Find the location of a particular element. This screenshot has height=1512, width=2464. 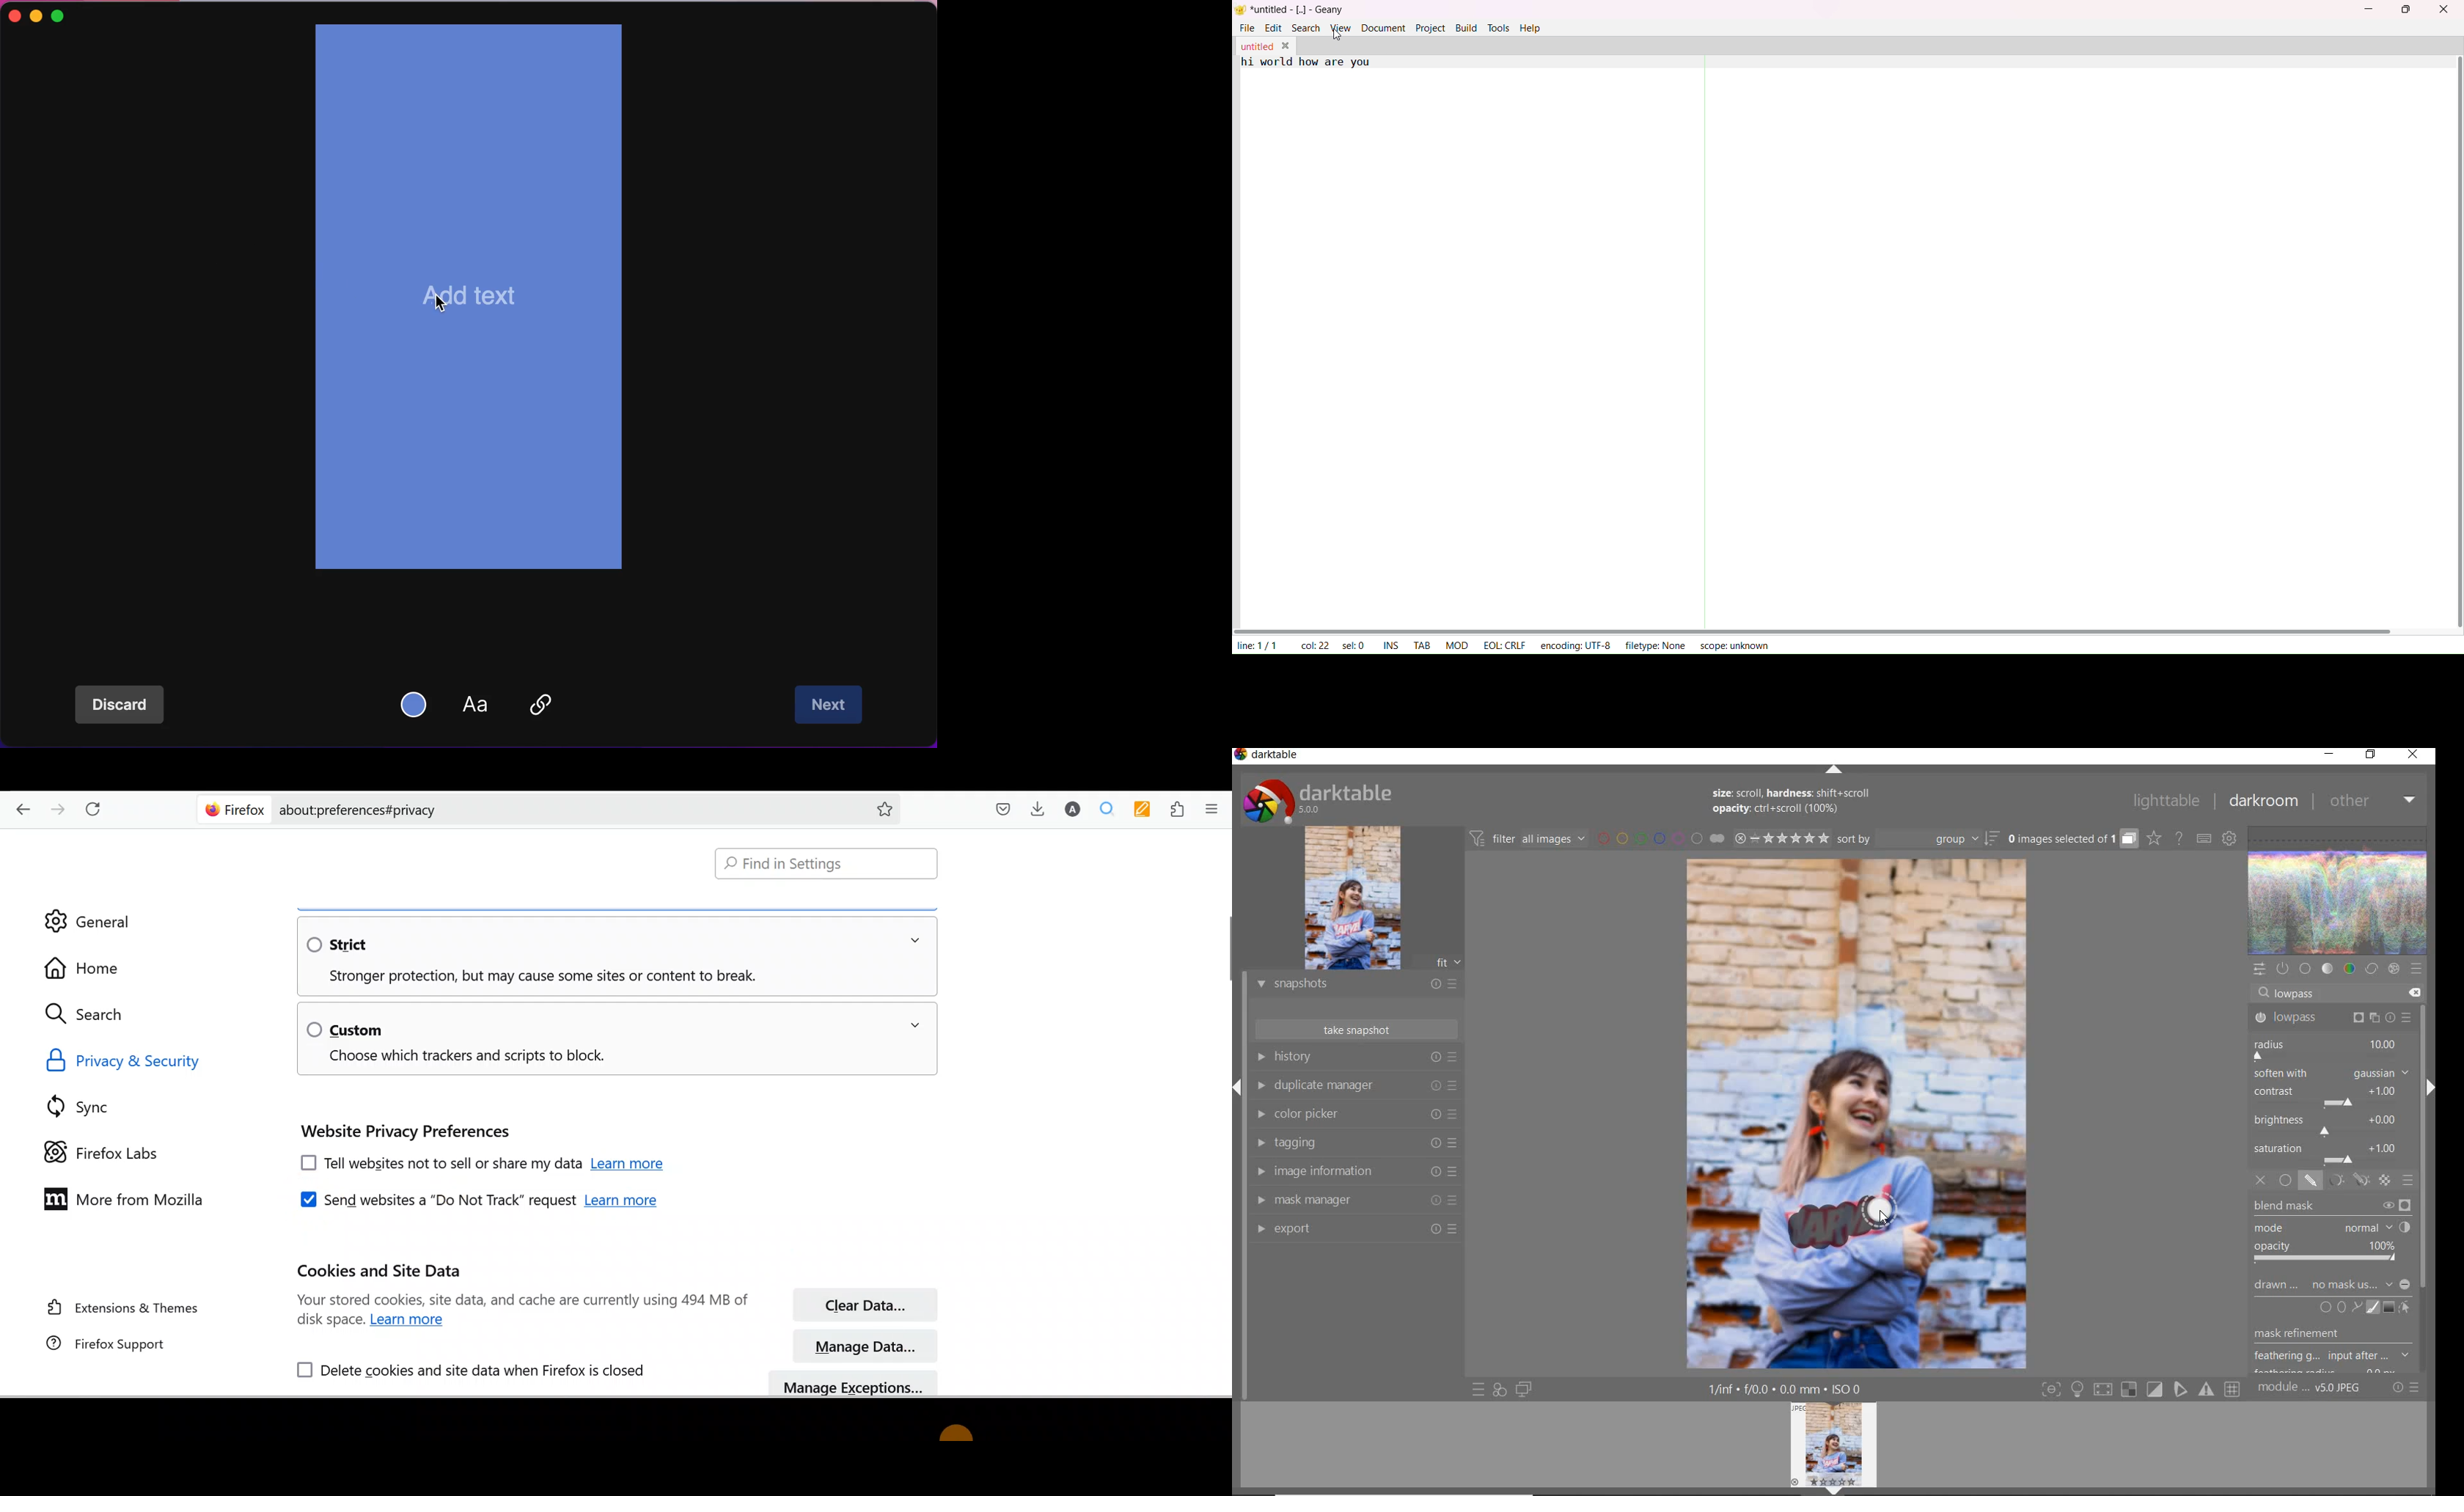

Choose which trackers and scripts to block. is located at coordinates (459, 1058).